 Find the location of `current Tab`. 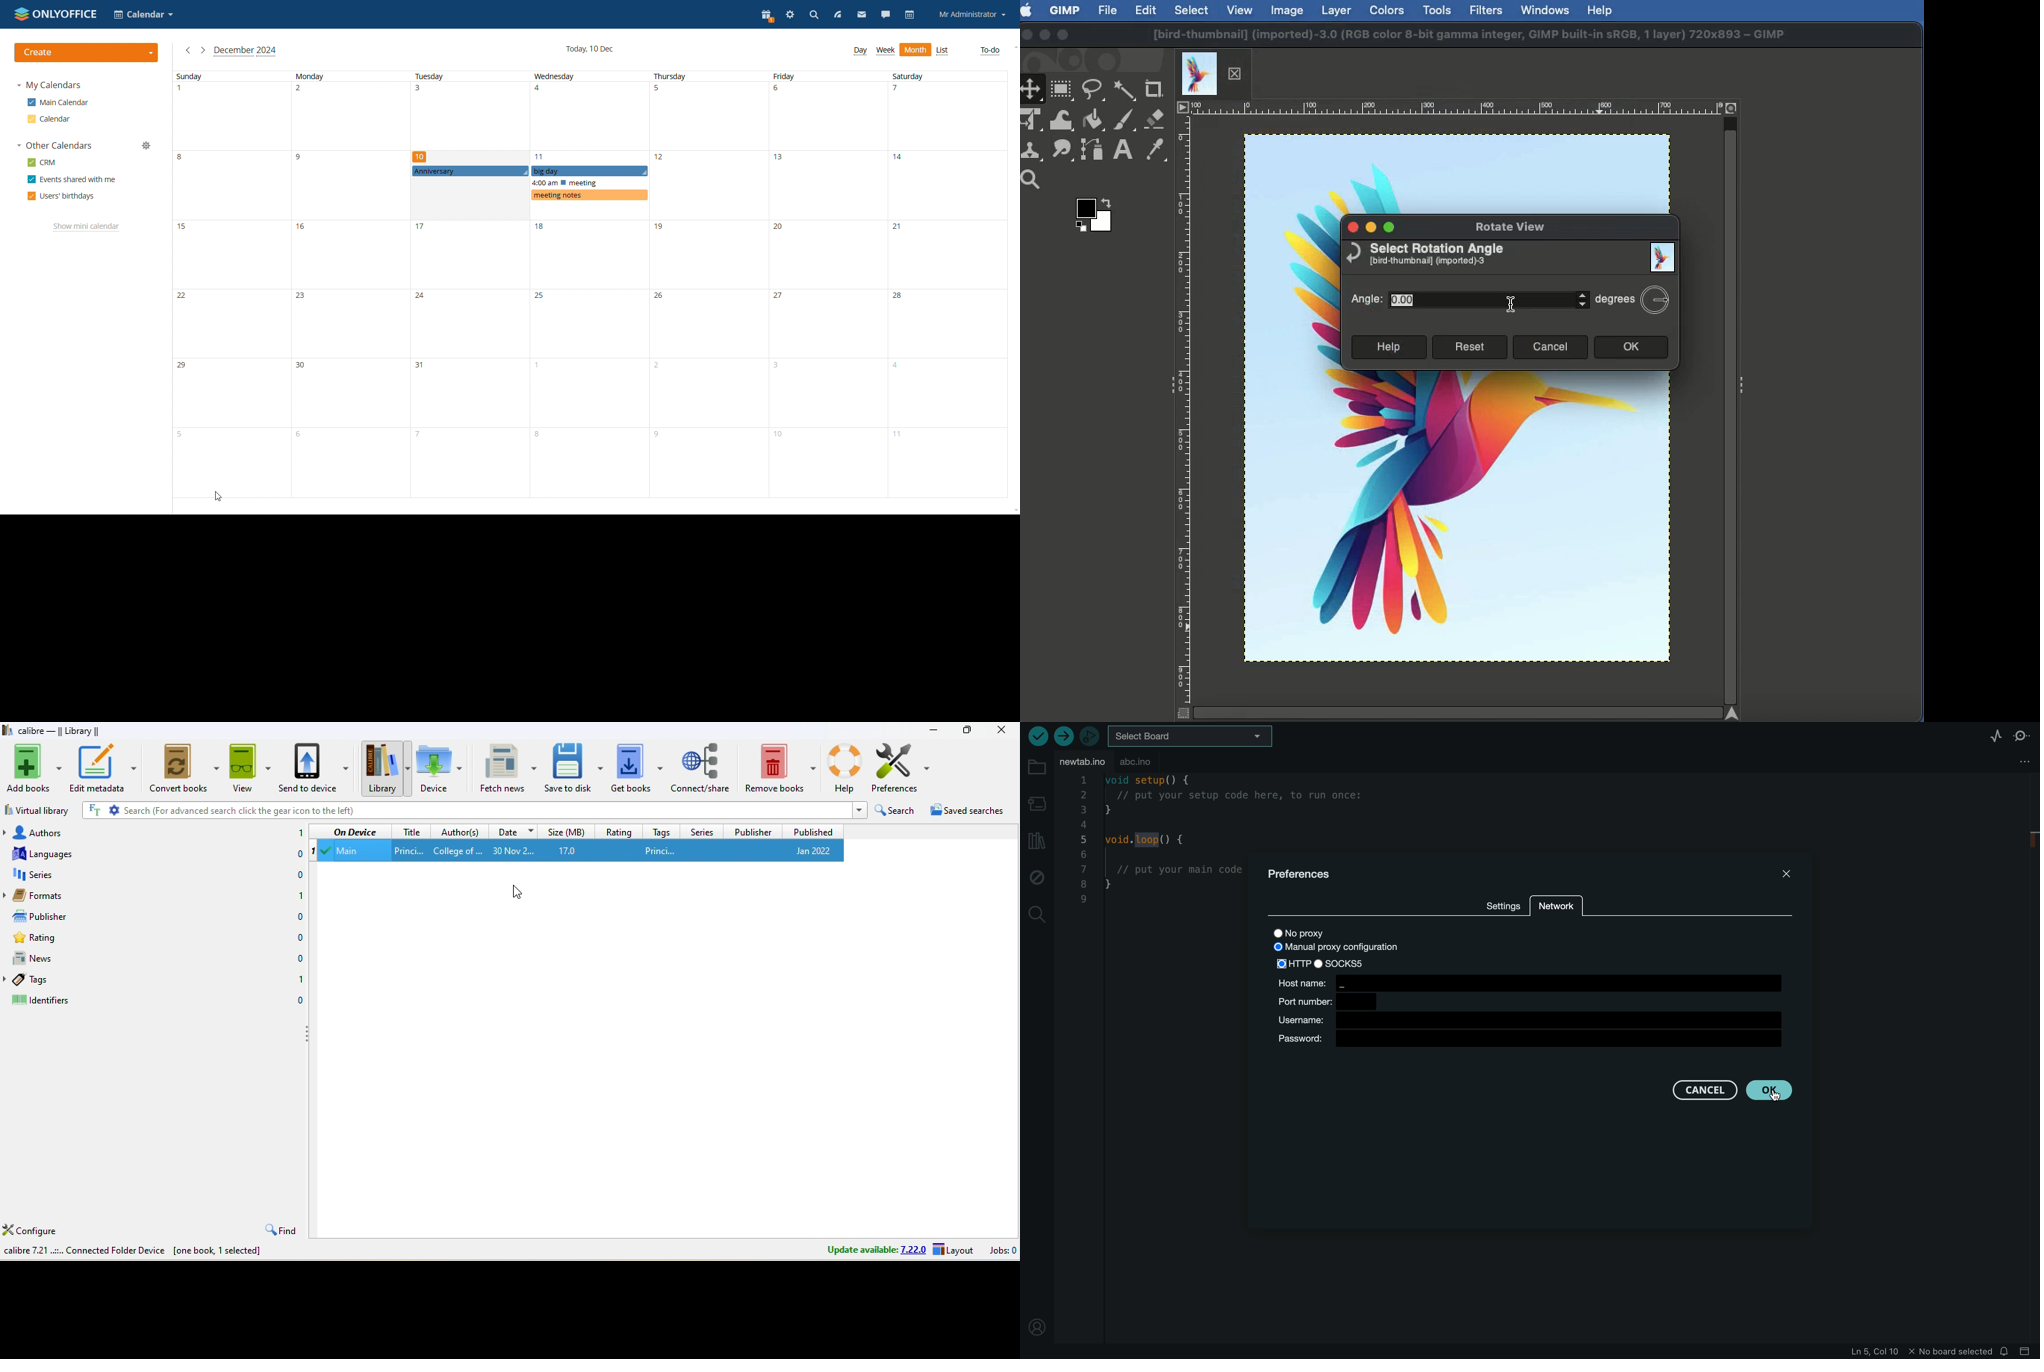

current Tab is located at coordinates (1199, 72).